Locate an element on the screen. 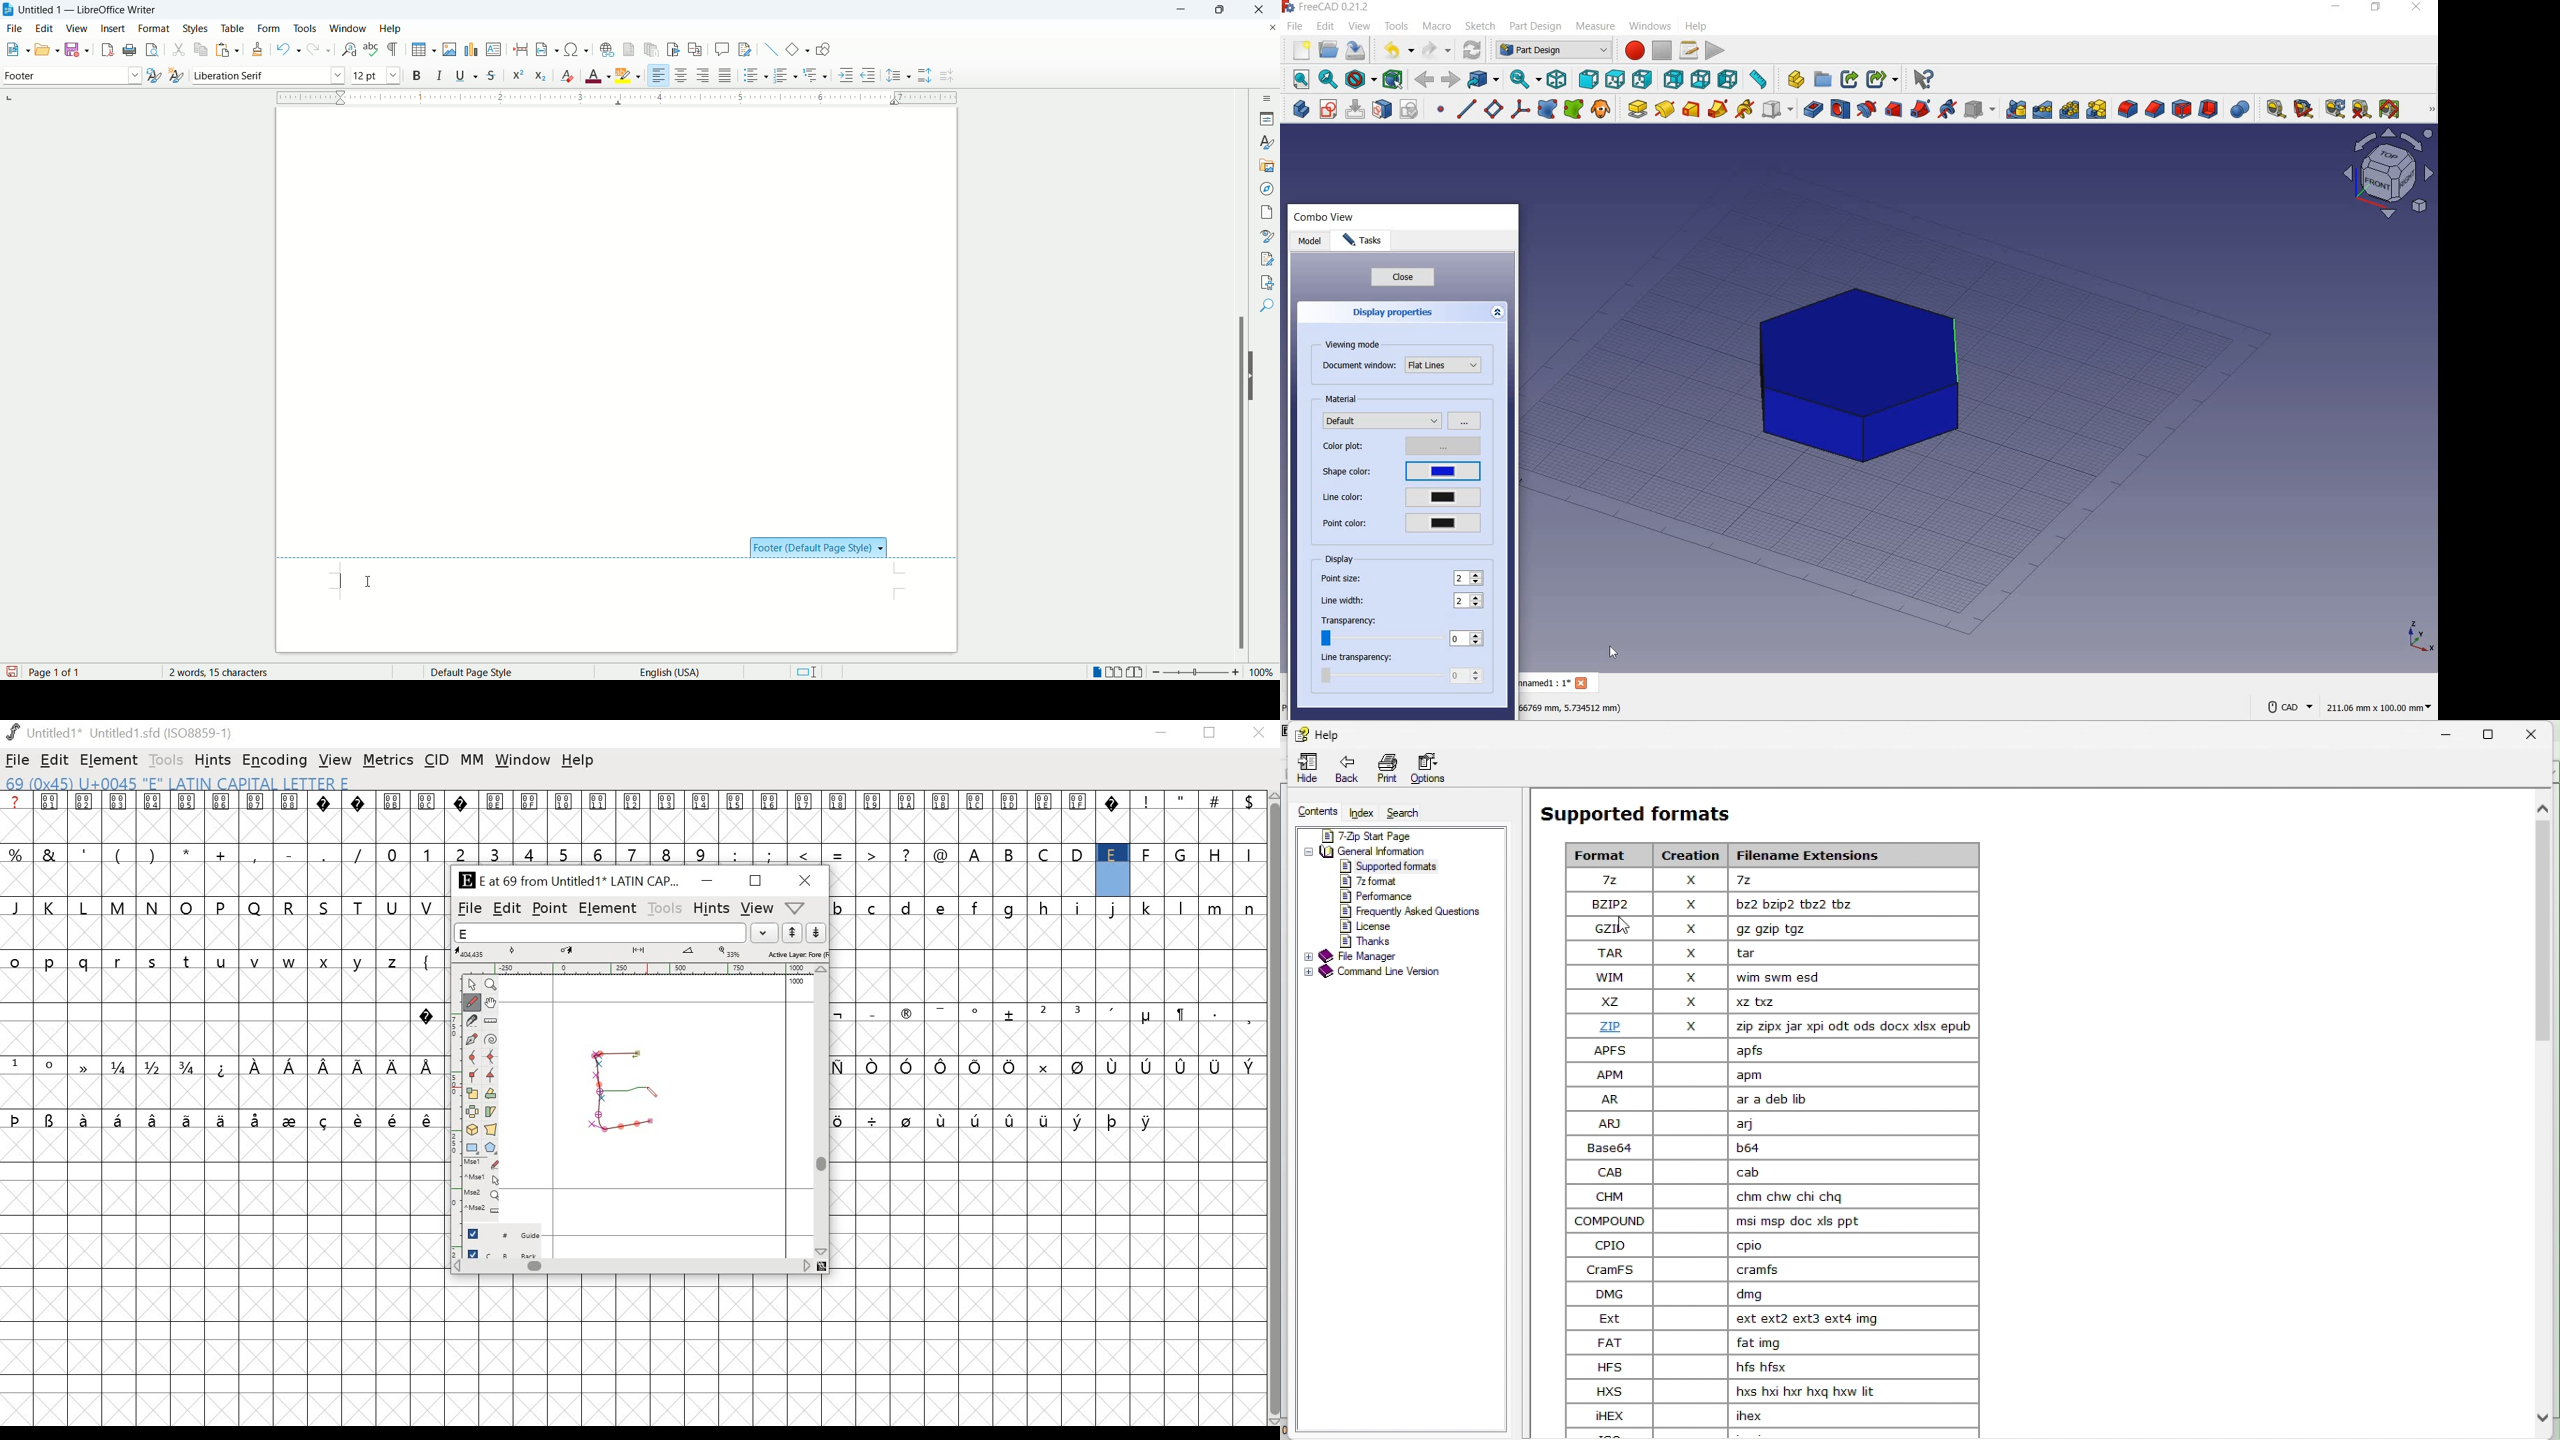  accessibility check is located at coordinates (1267, 281).